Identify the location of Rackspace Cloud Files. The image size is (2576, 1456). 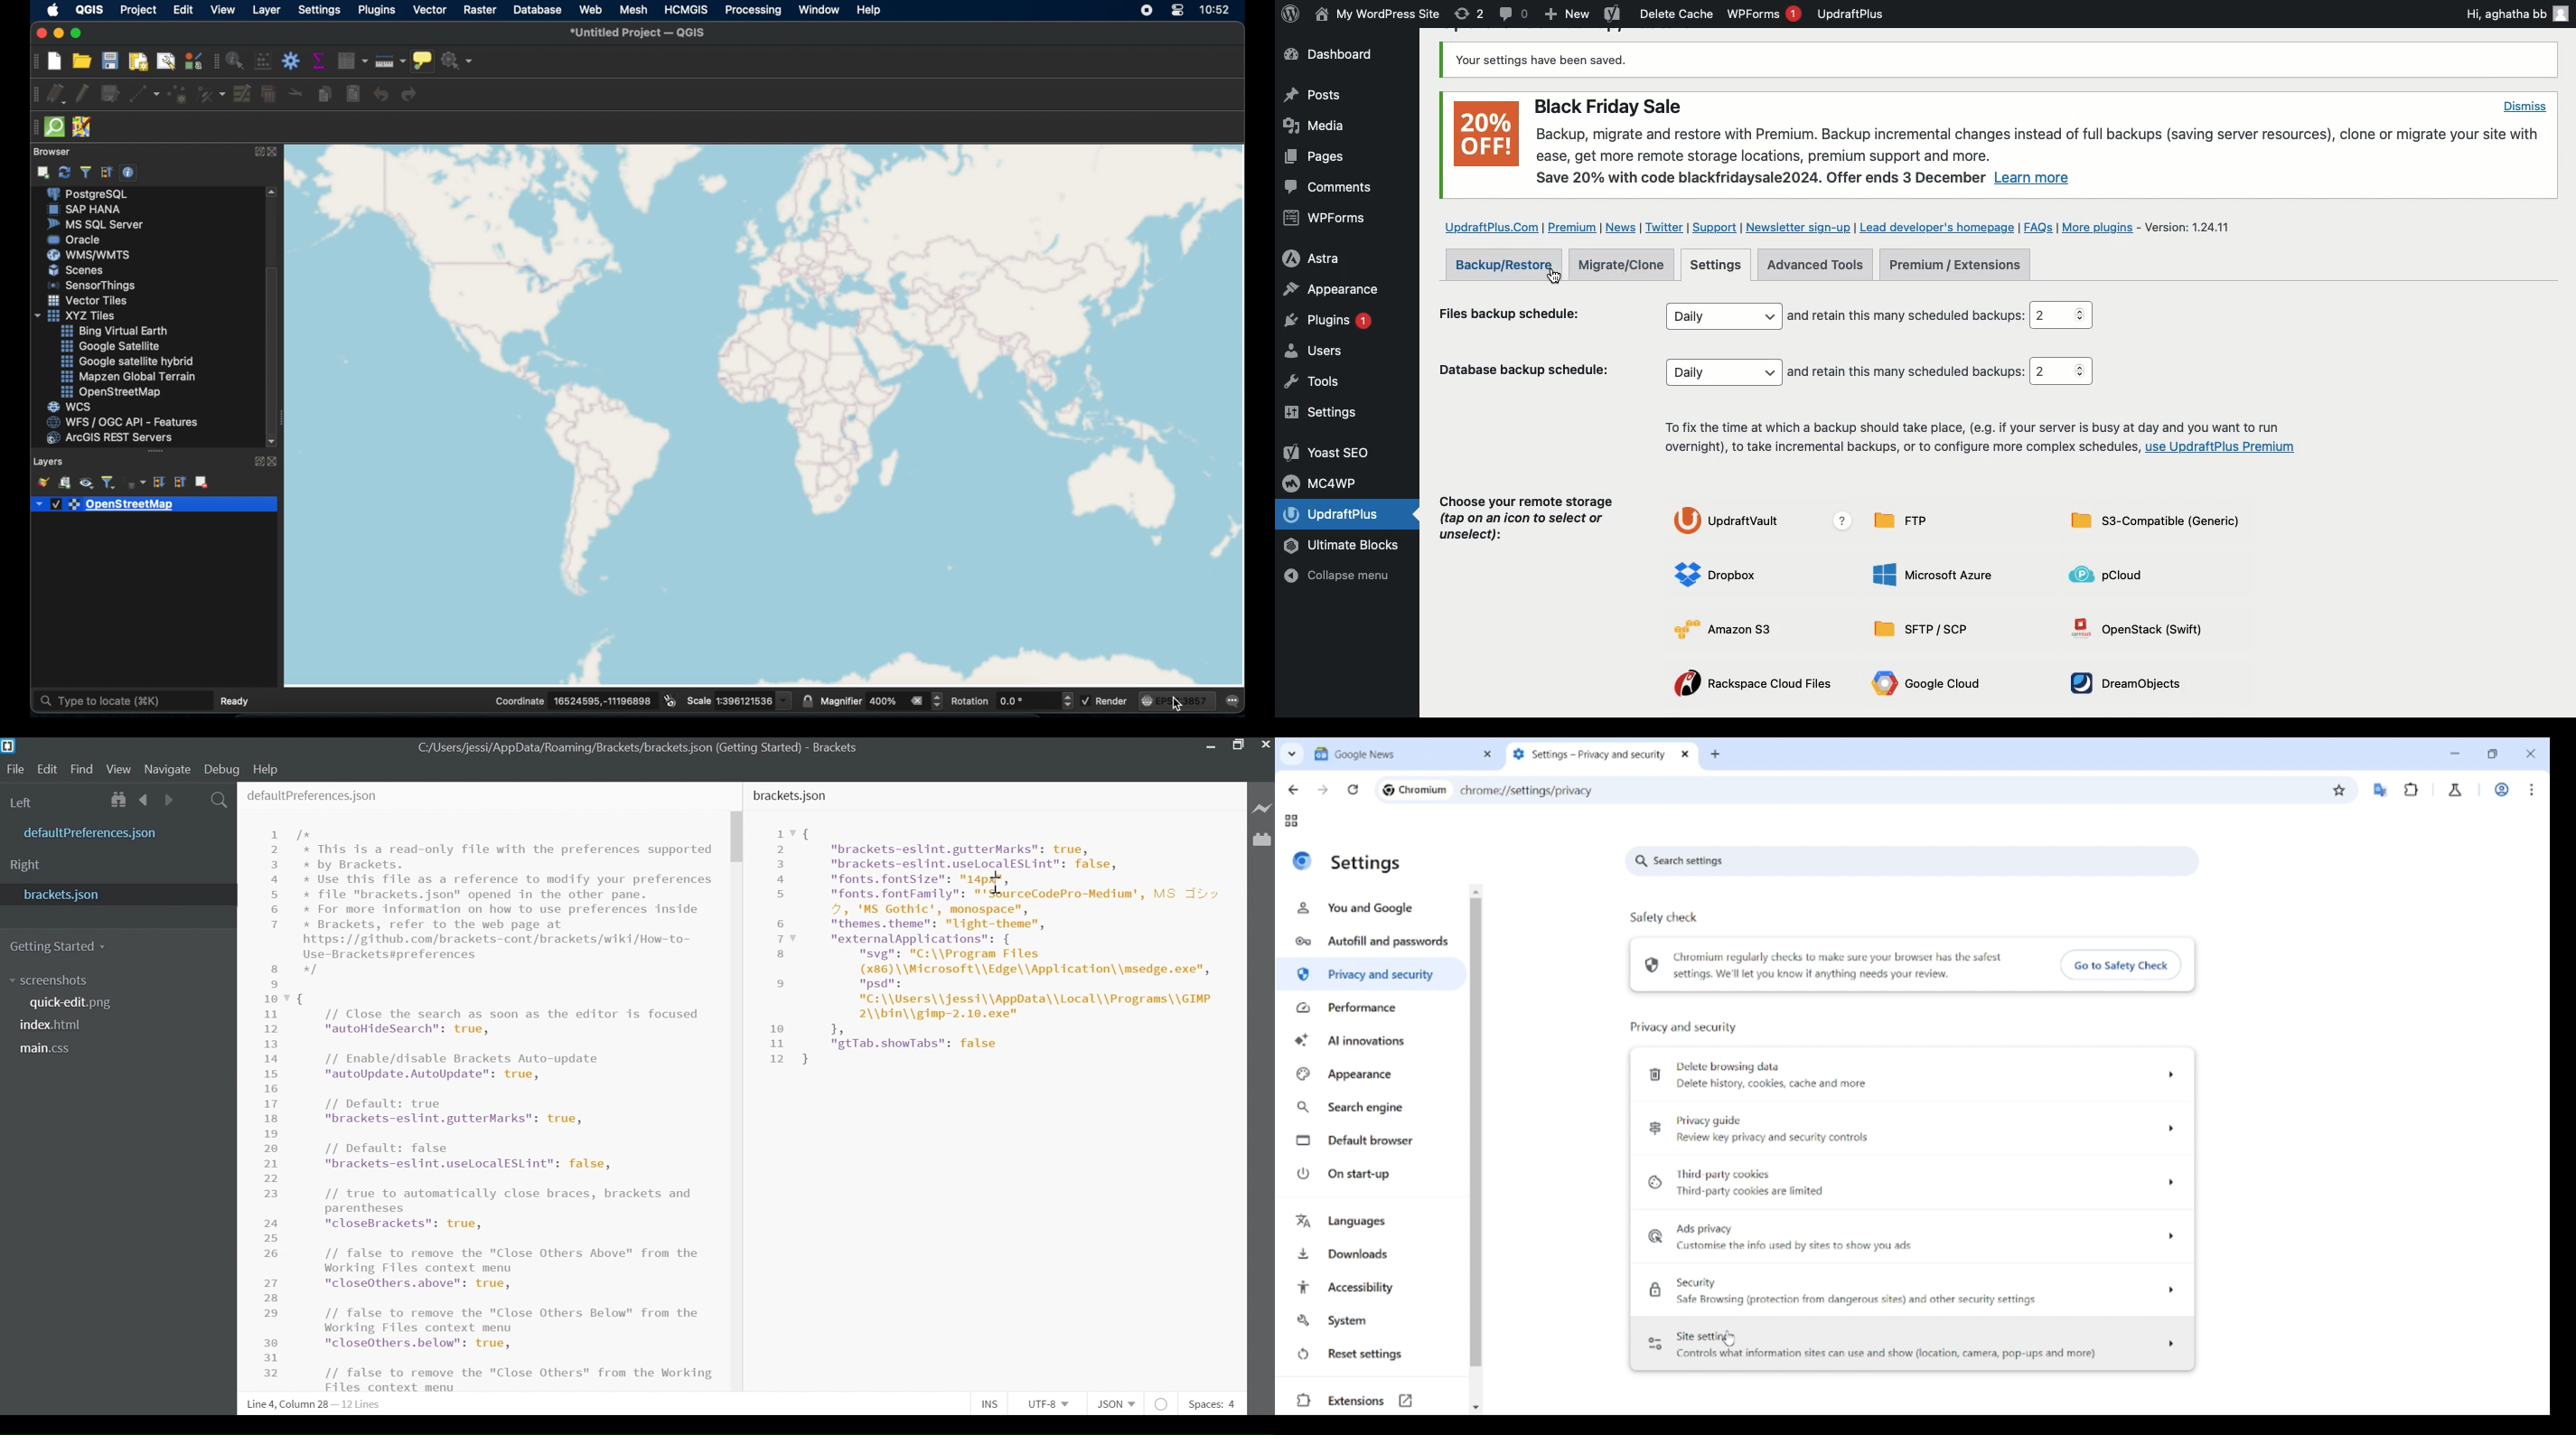
(1749, 687).